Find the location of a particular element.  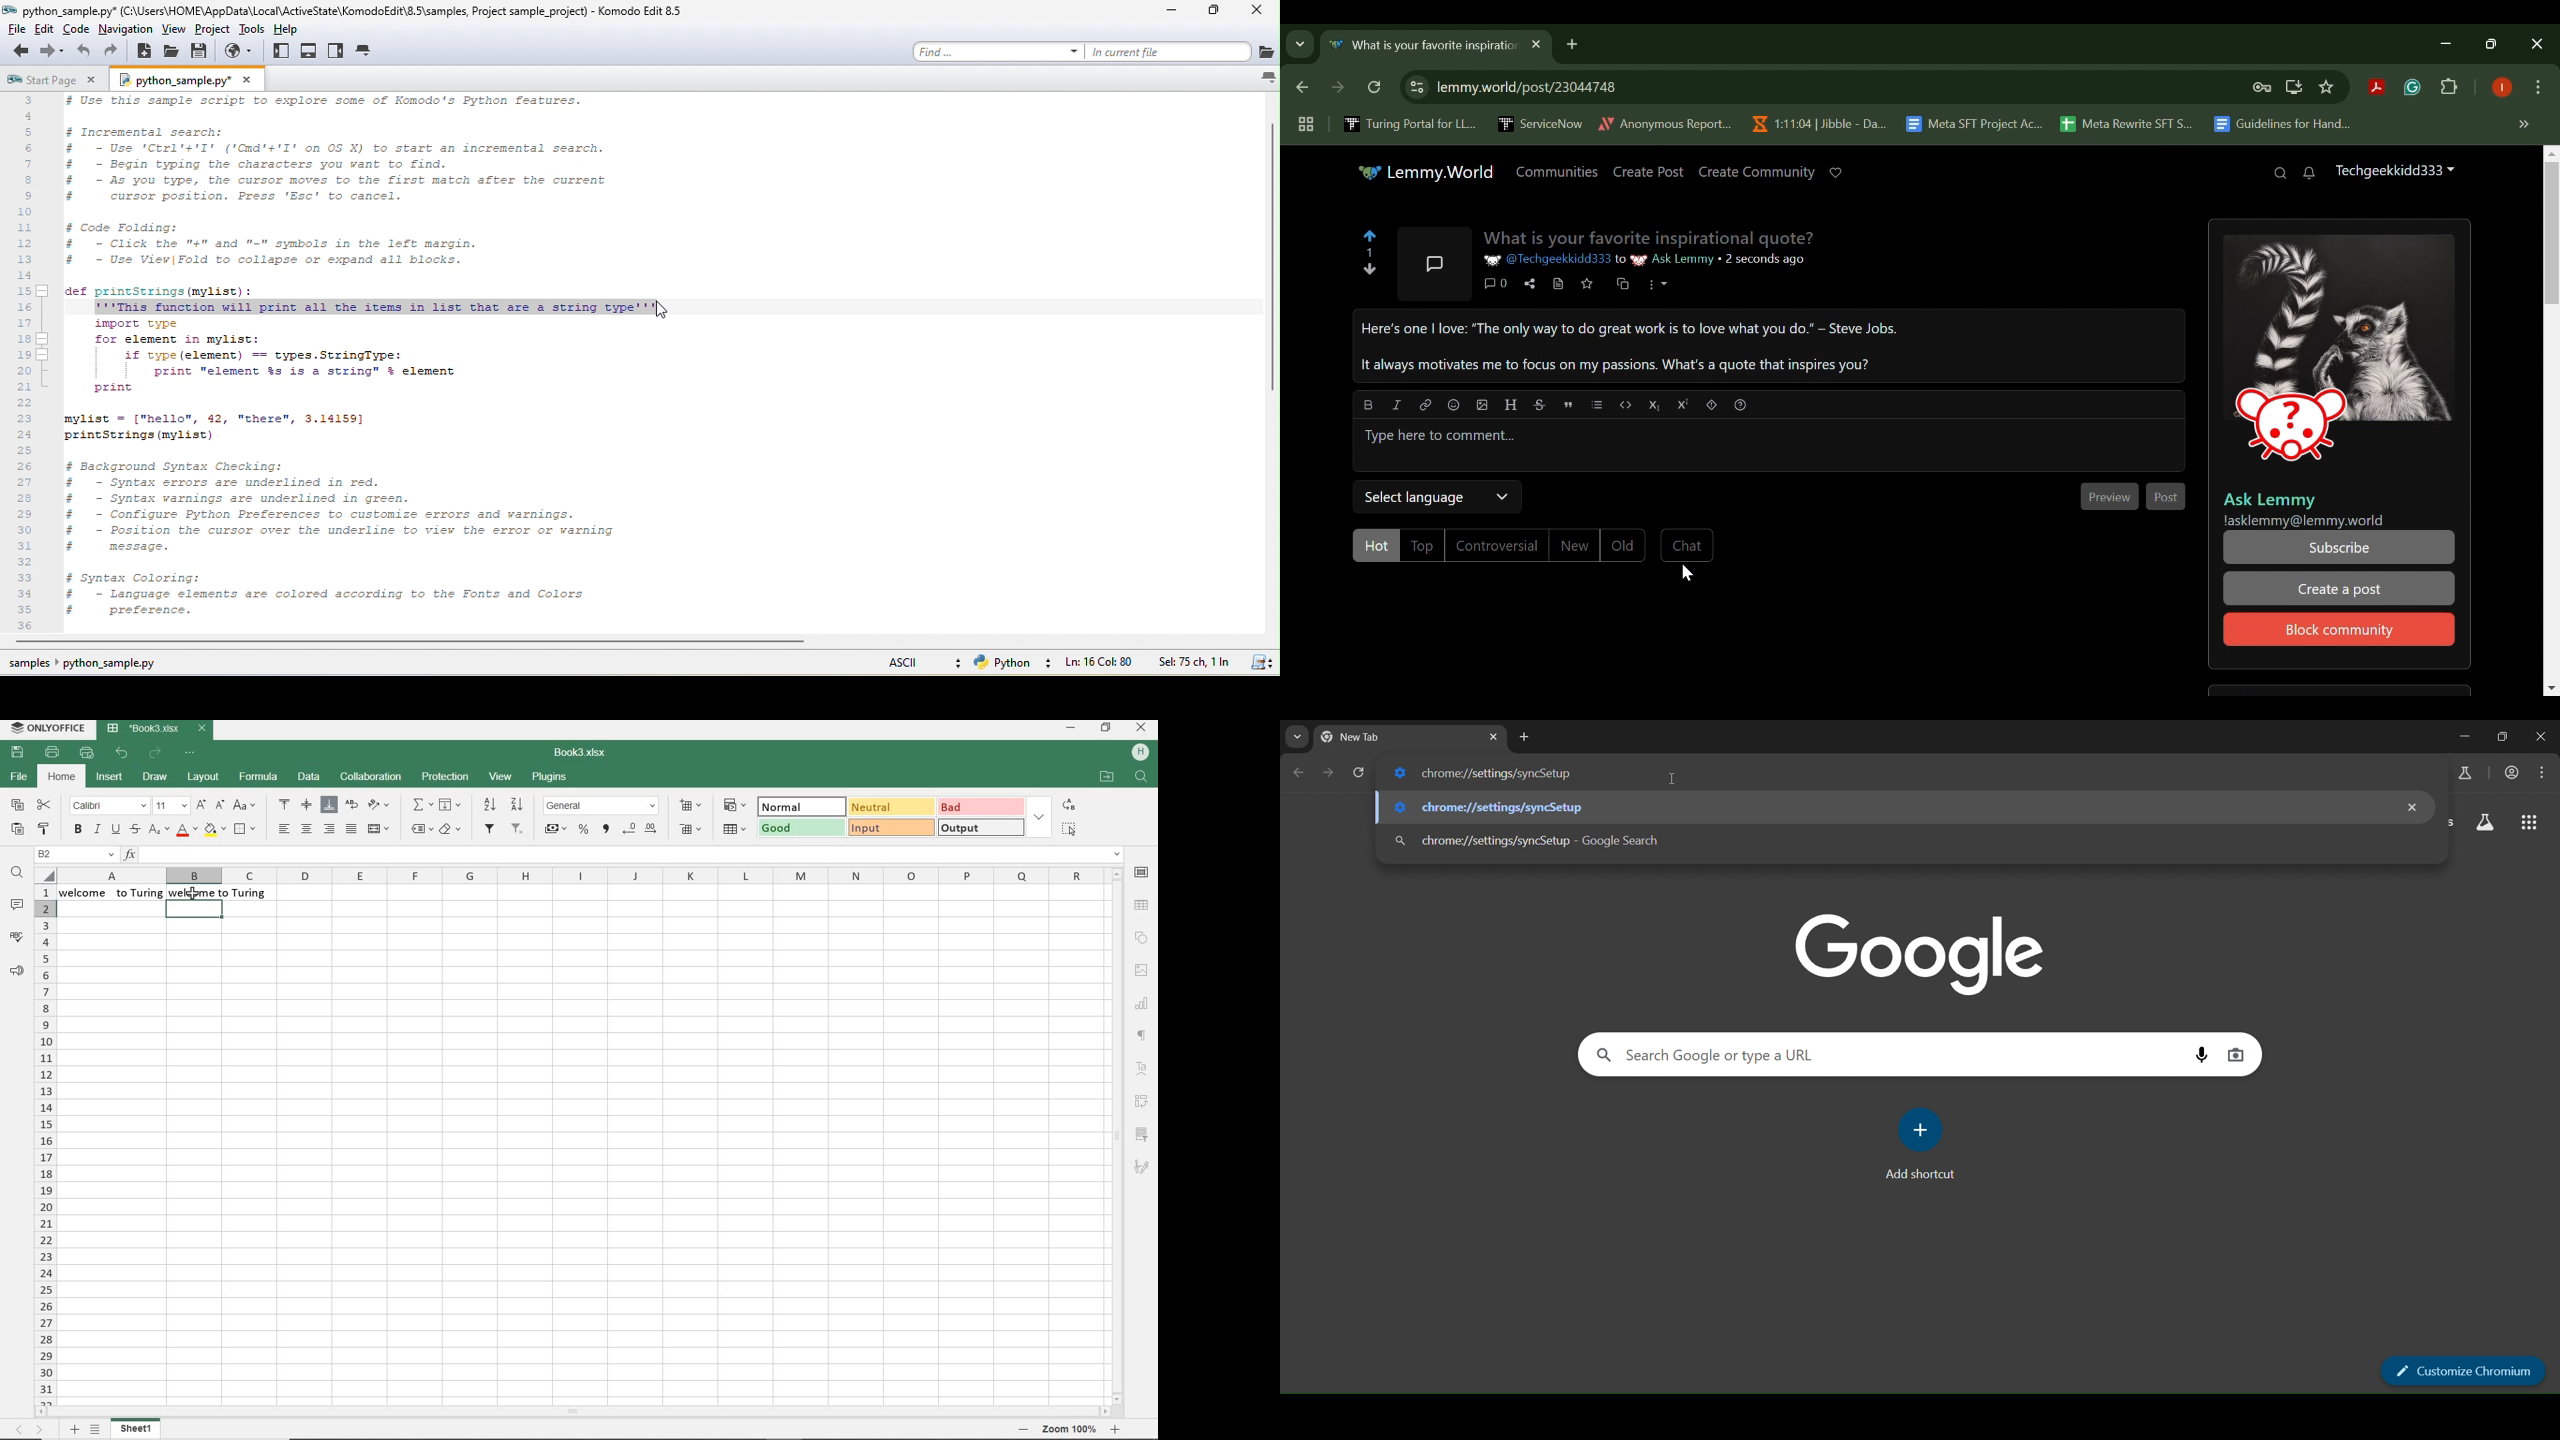

list of sheets is located at coordinates (96, 1430).